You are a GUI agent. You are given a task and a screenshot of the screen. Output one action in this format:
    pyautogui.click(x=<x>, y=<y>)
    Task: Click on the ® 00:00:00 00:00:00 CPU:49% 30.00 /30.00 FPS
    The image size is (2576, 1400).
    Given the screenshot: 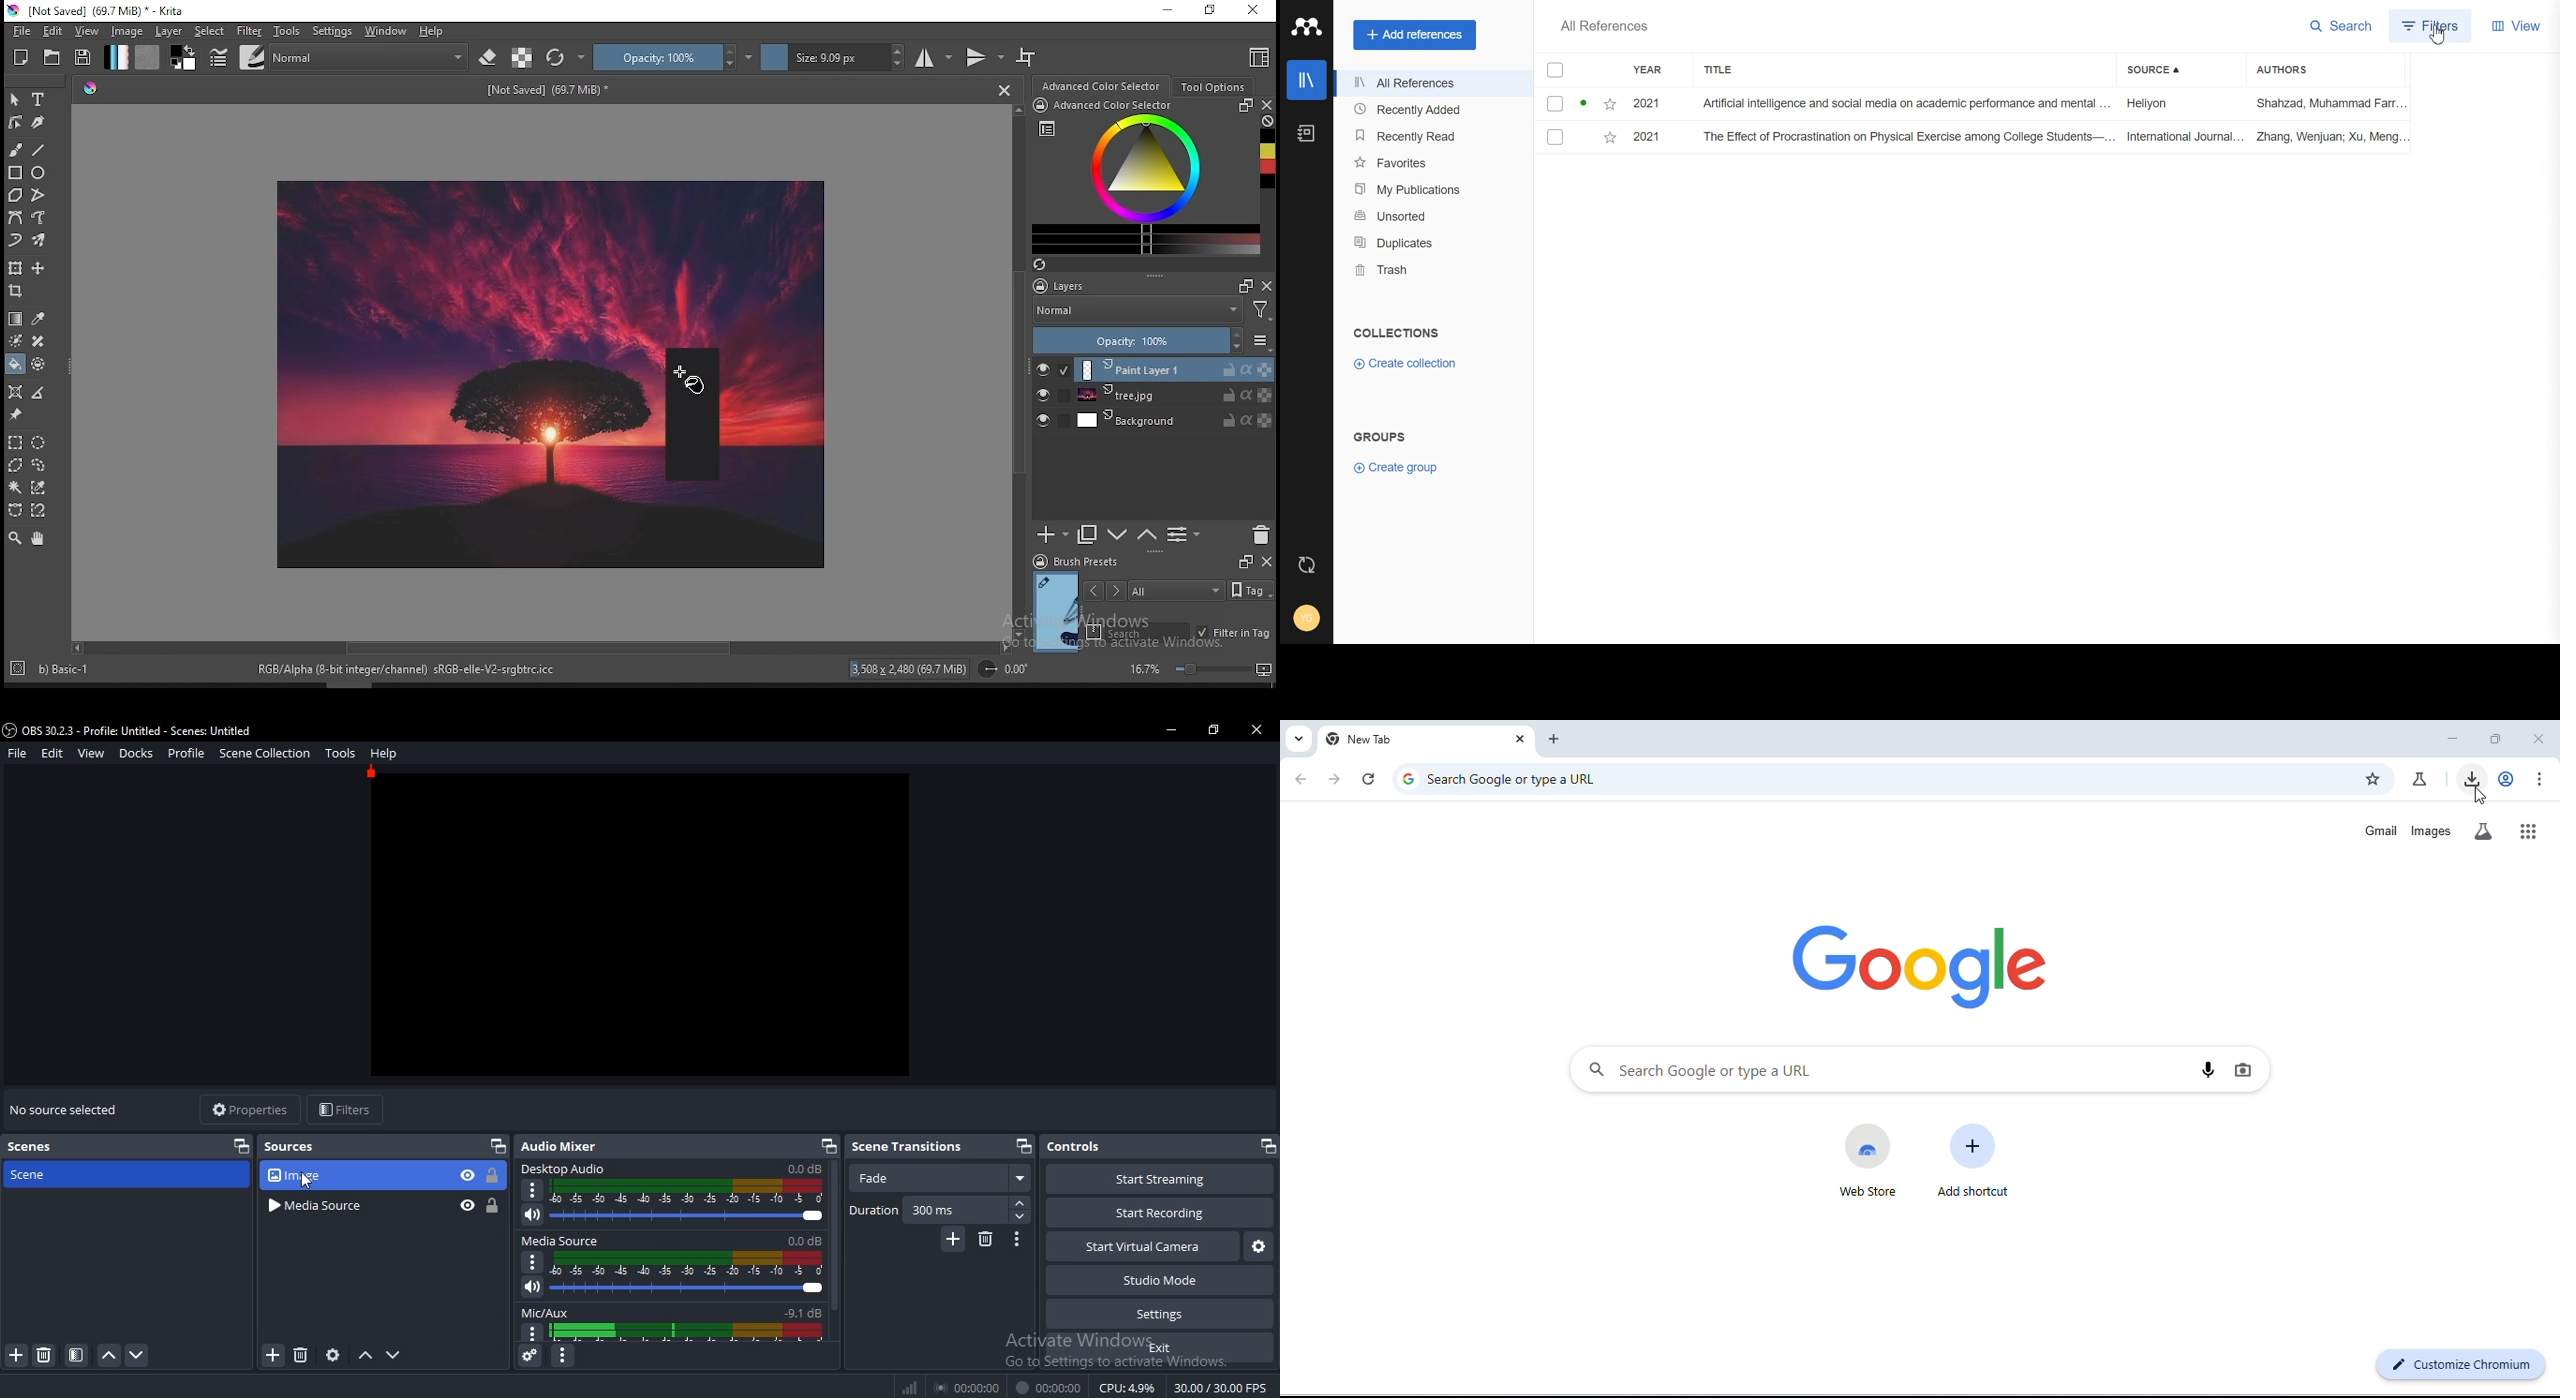 What is the action you would take?
    pyautogui.click(x=1082, y=1386)
    